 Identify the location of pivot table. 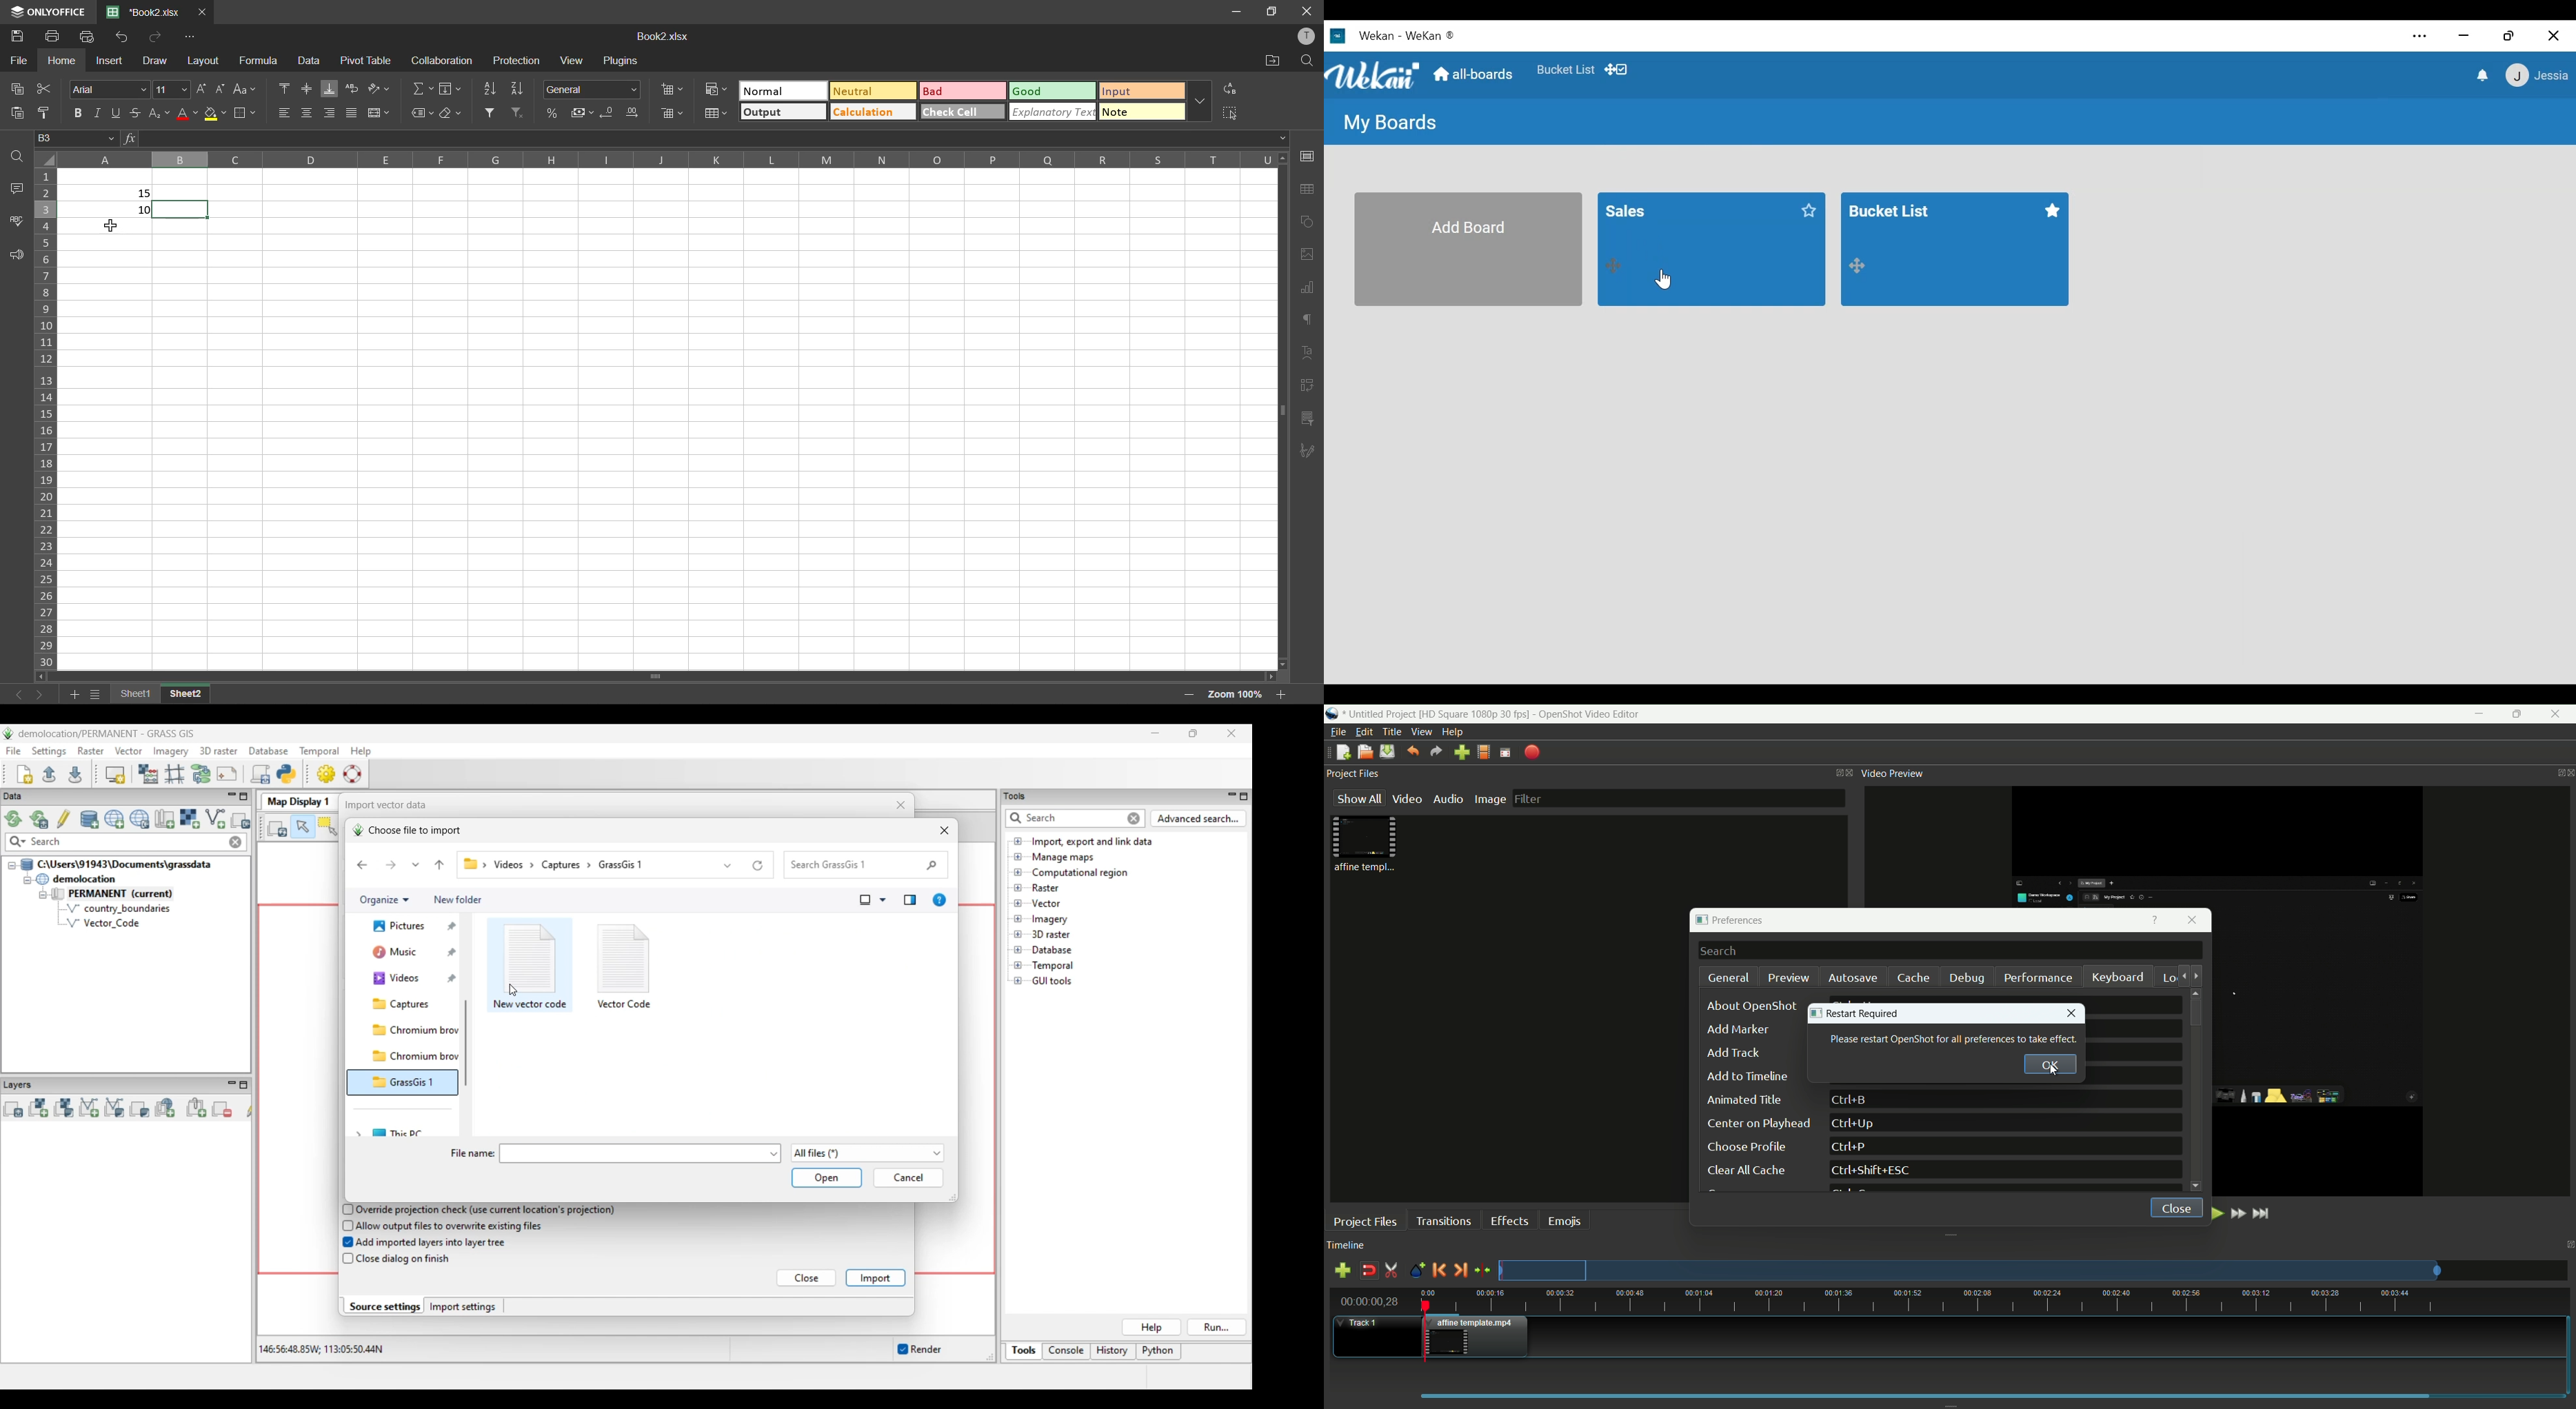
(363, 59).